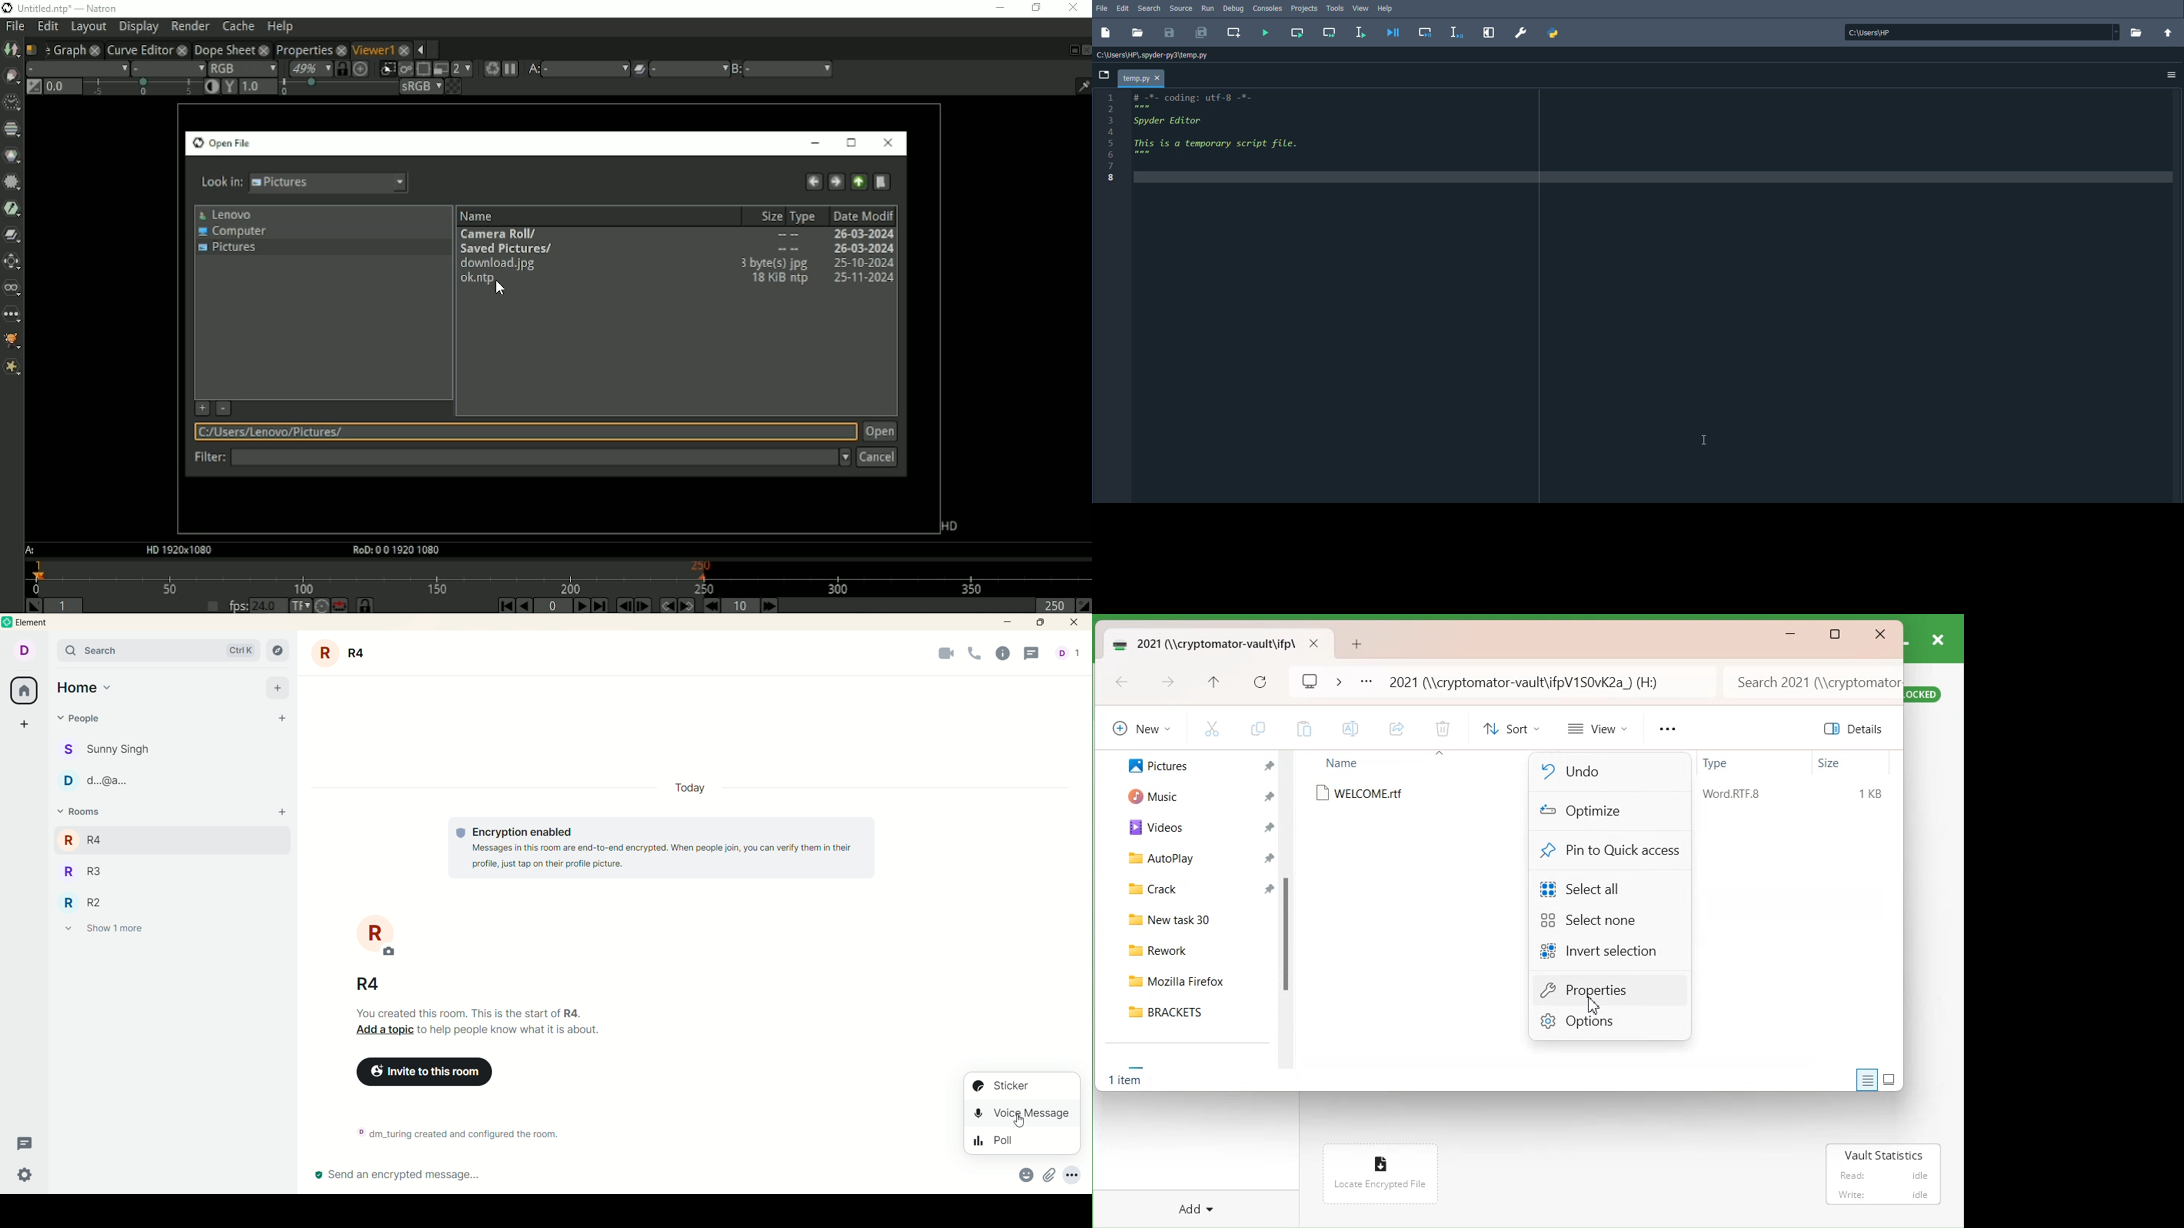  Describe the element at coordinates (39, 623) in the screenshot. I see `element` at that location.